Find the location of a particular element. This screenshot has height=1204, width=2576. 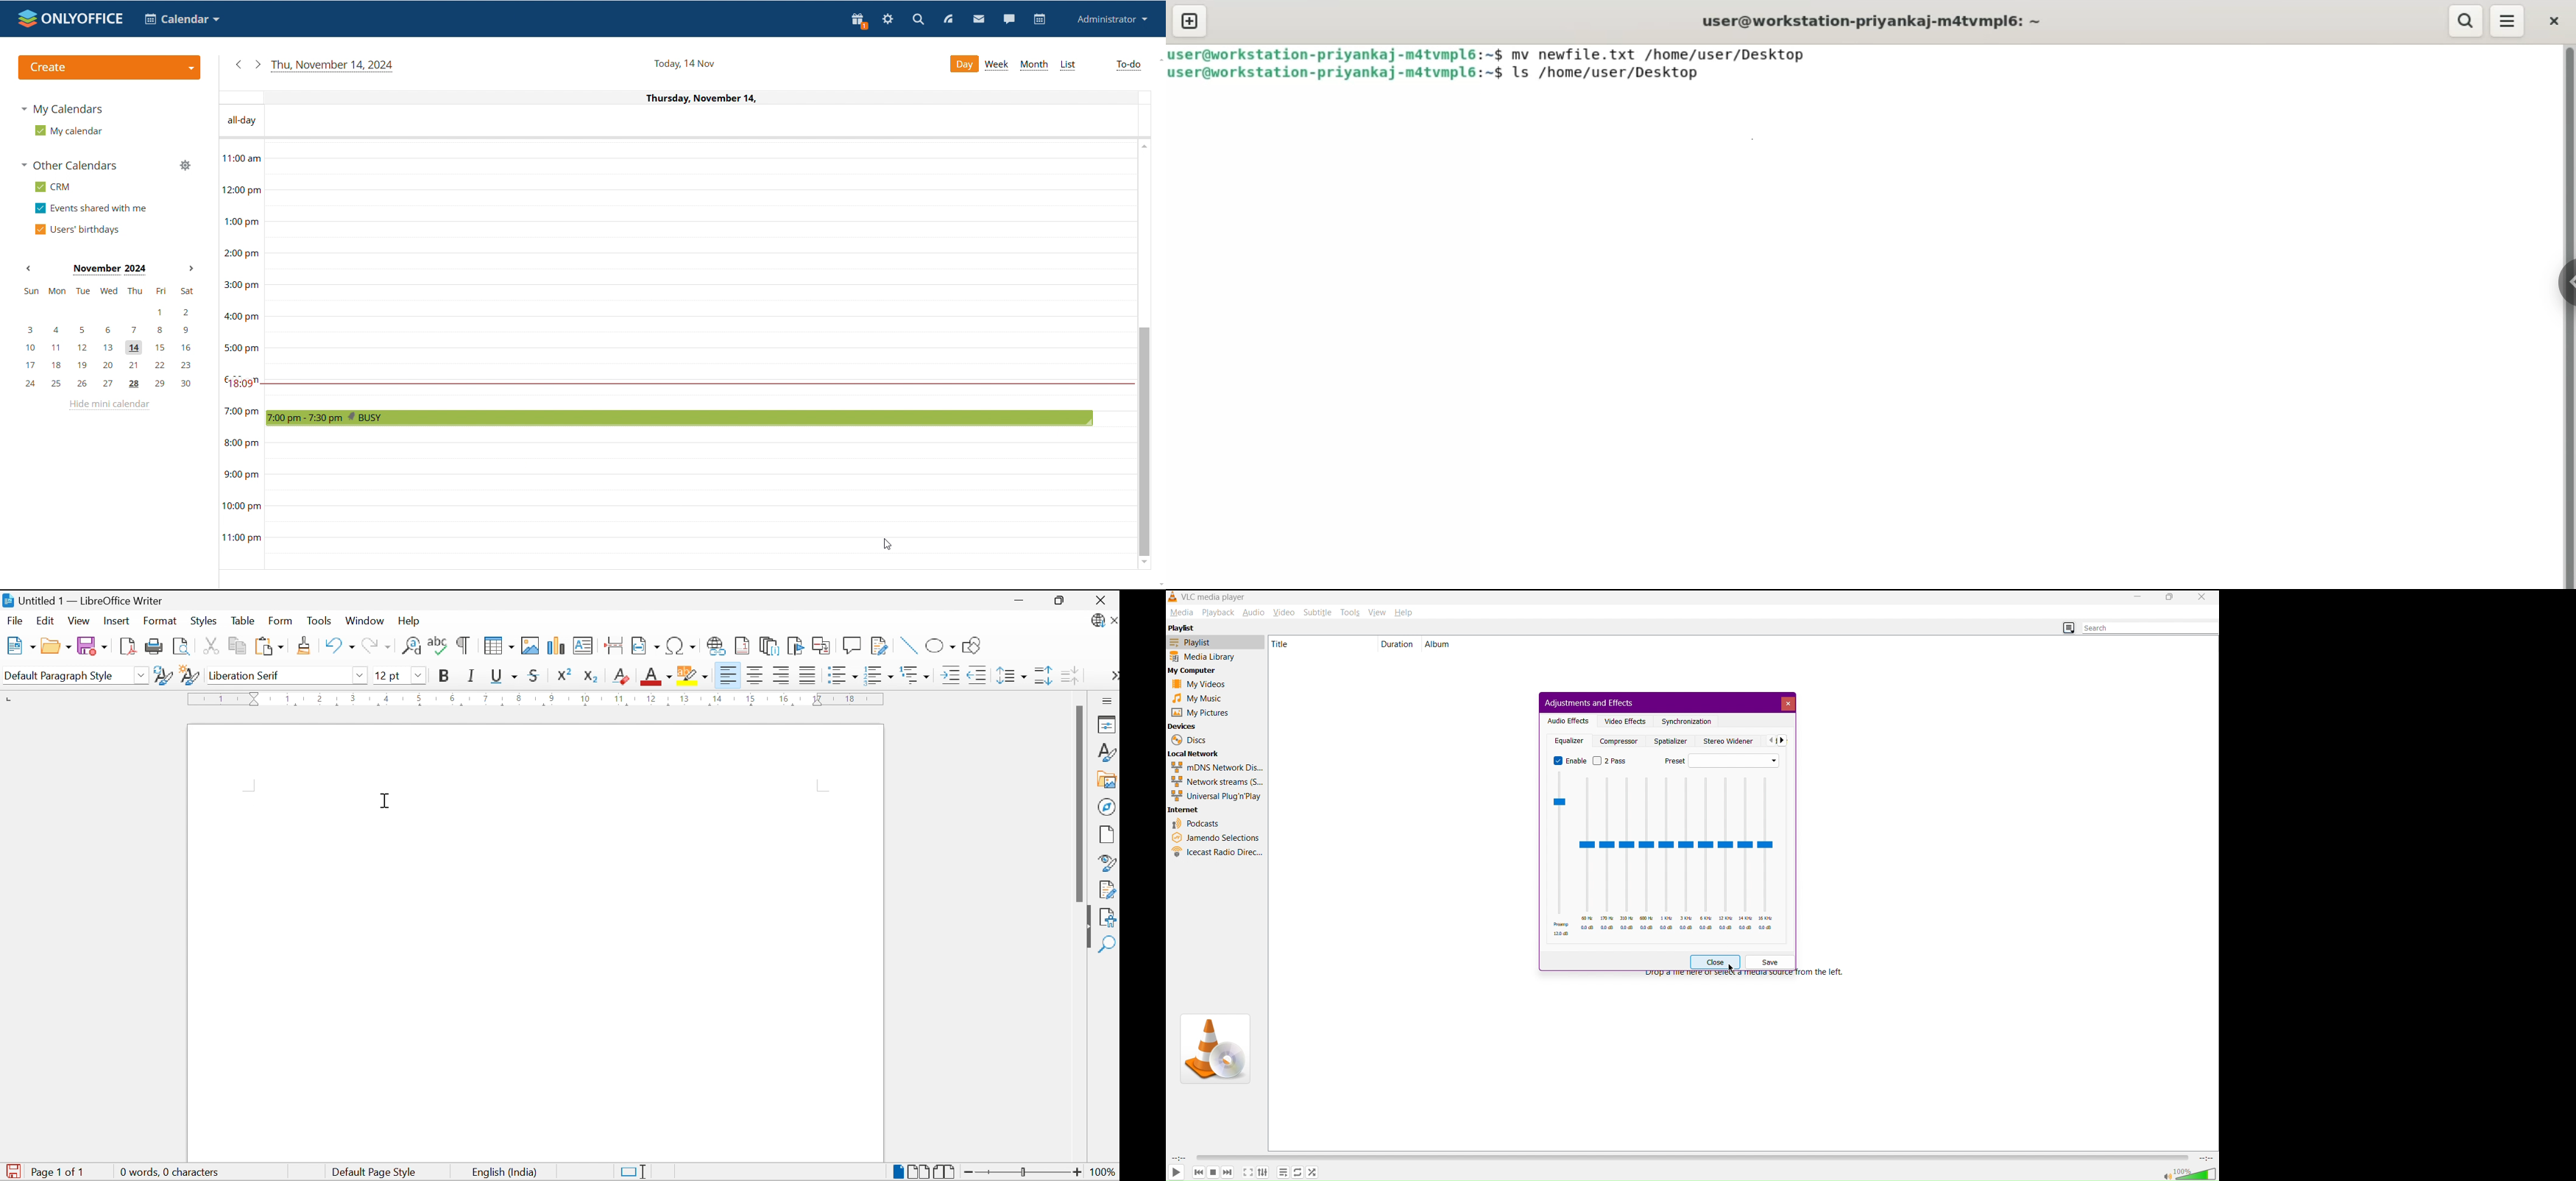

Insert Endnote is located at coordinates (770, 645).